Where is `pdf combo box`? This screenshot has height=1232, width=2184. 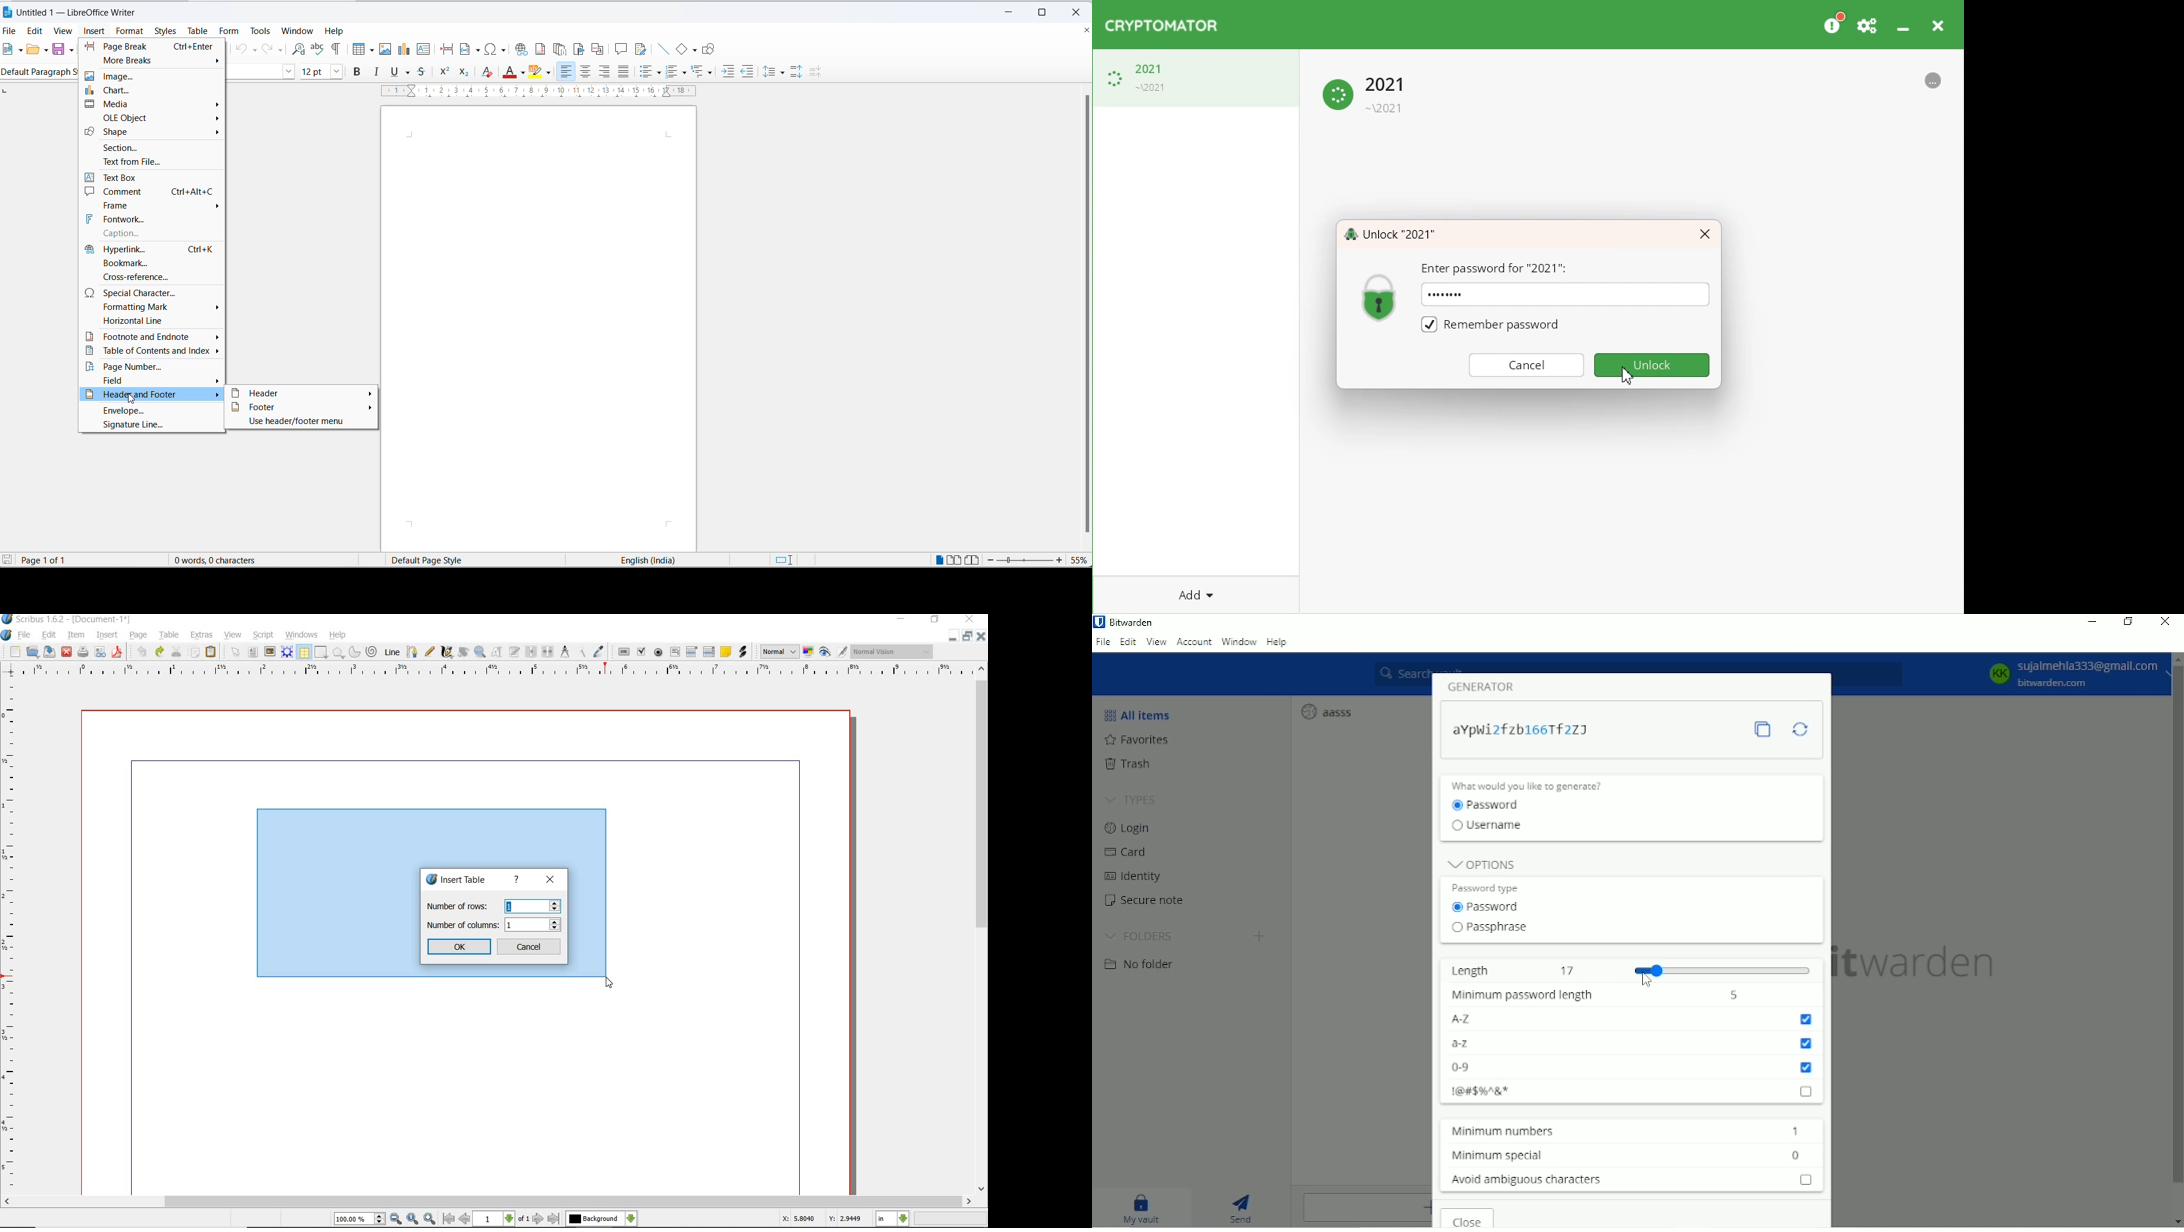 pdf combo box is located at coordinates (693, 652).